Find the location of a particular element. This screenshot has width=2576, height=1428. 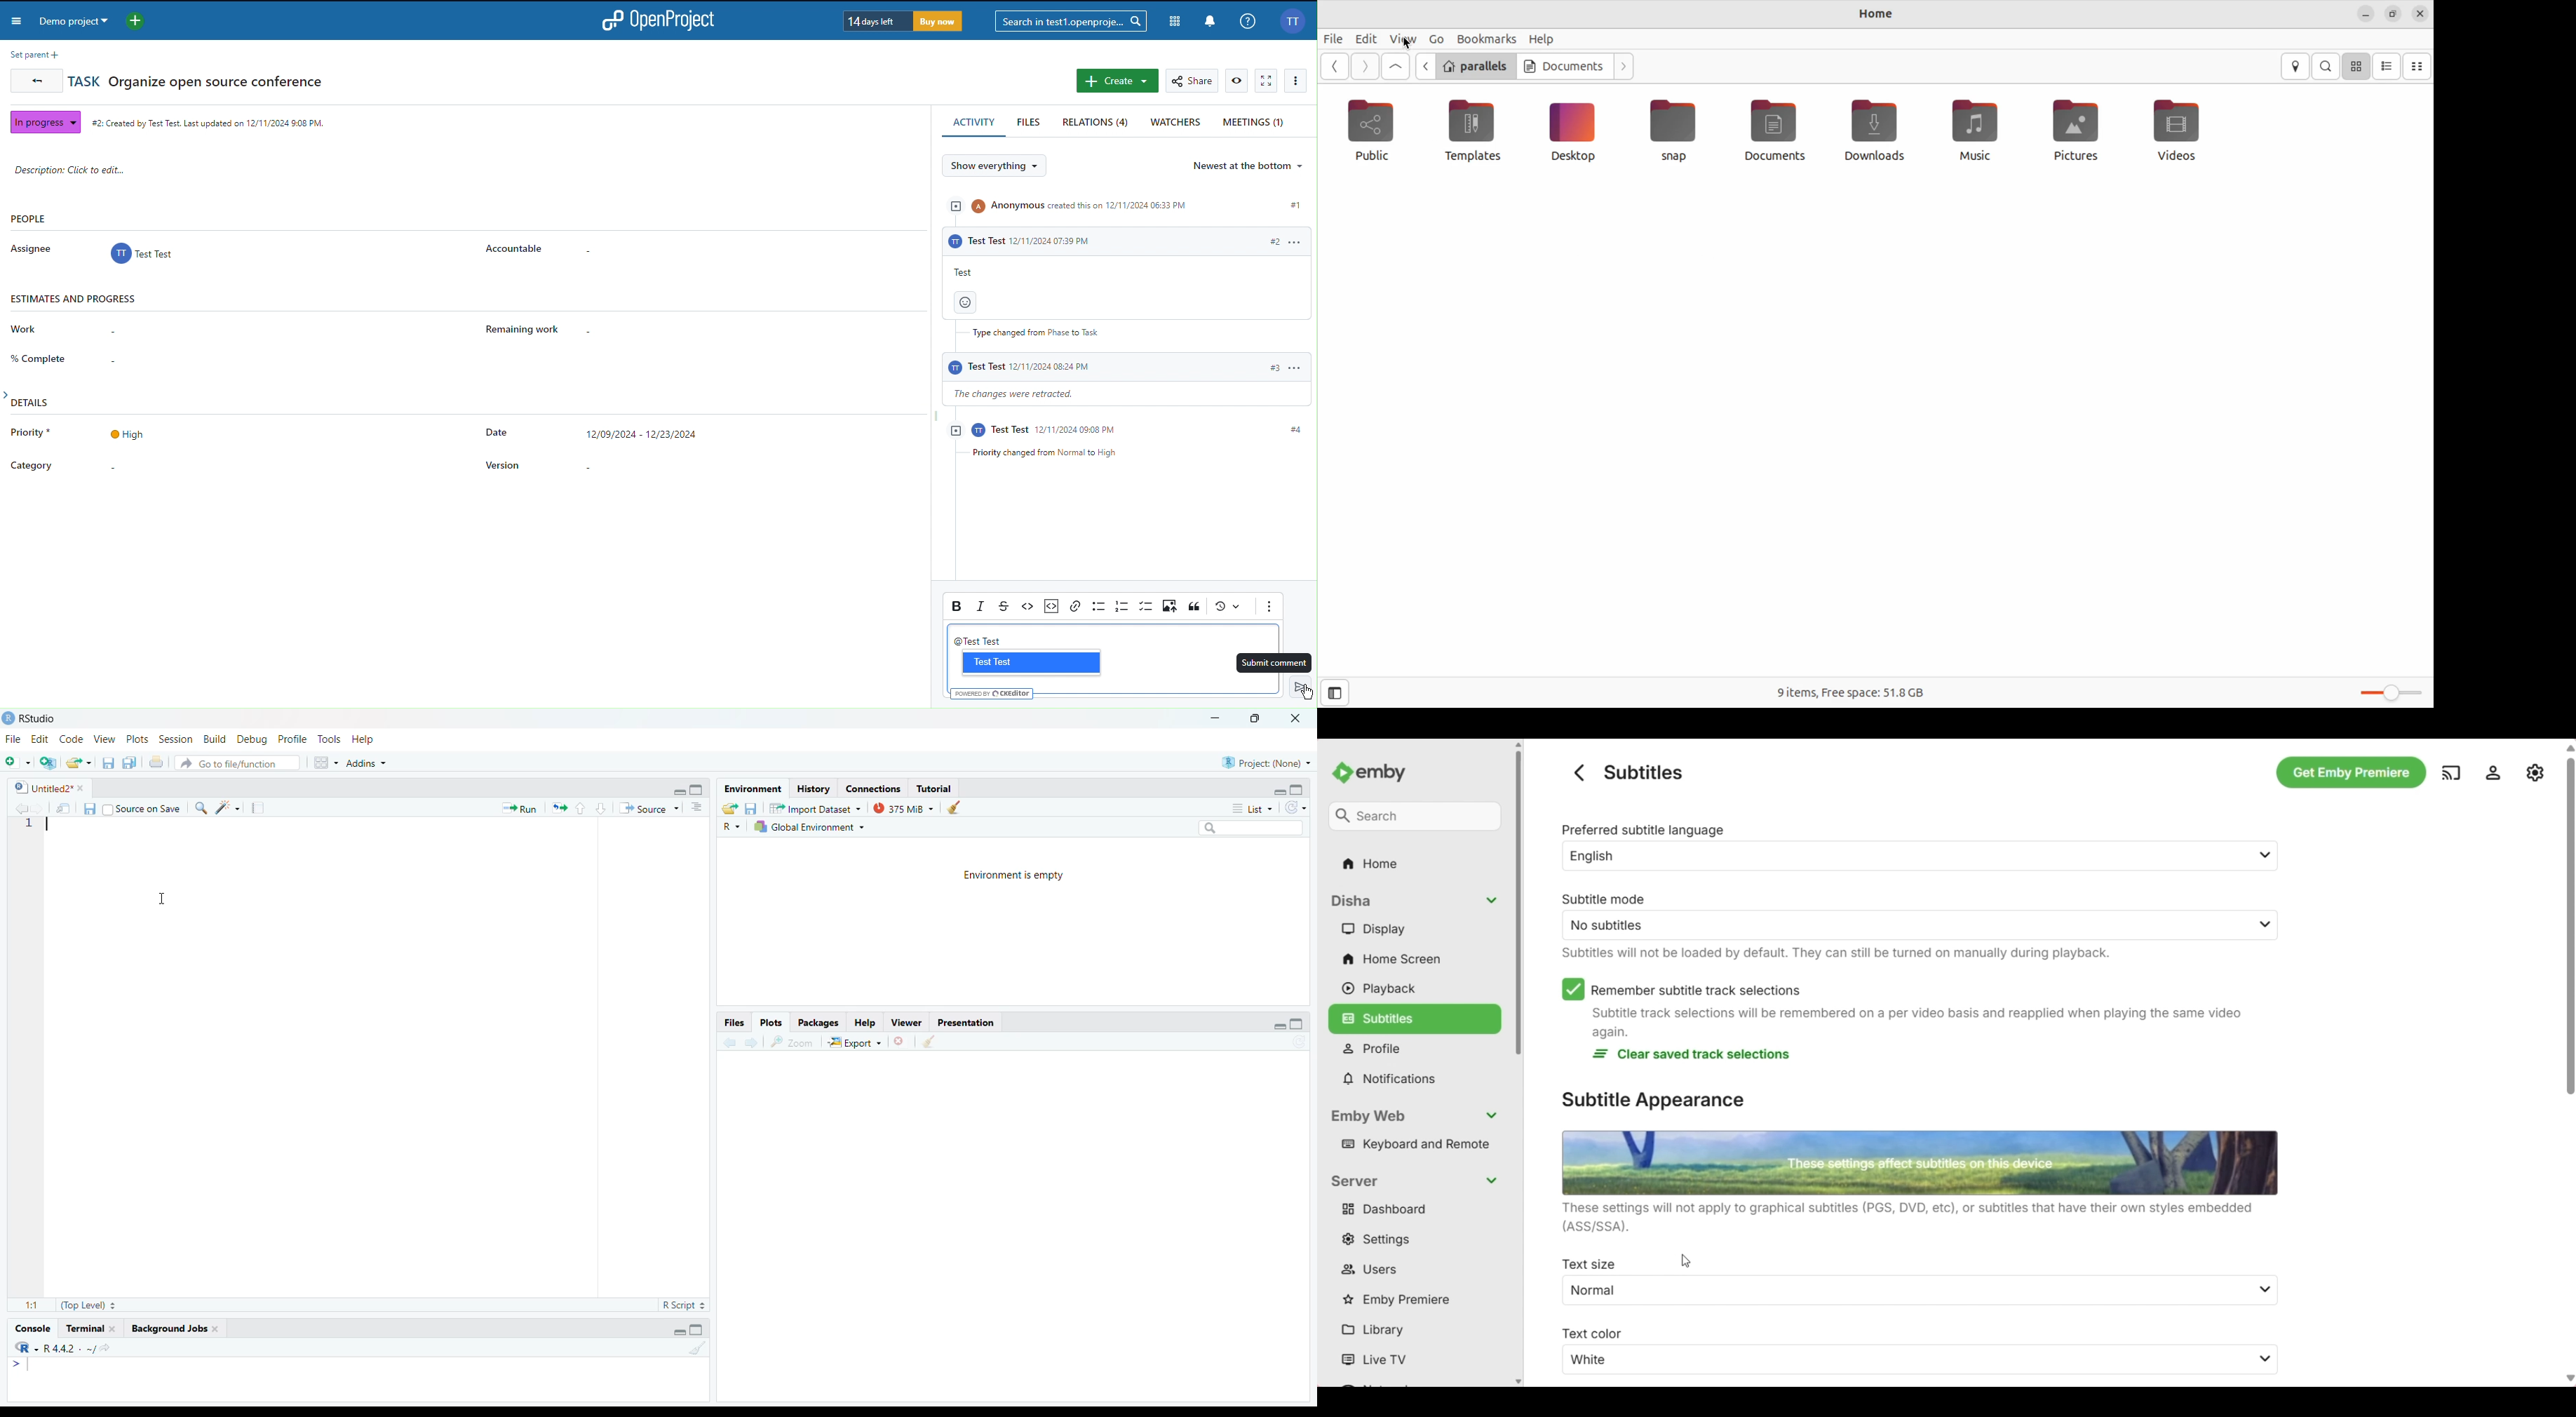

Debug is located at coordinates (250, 739).